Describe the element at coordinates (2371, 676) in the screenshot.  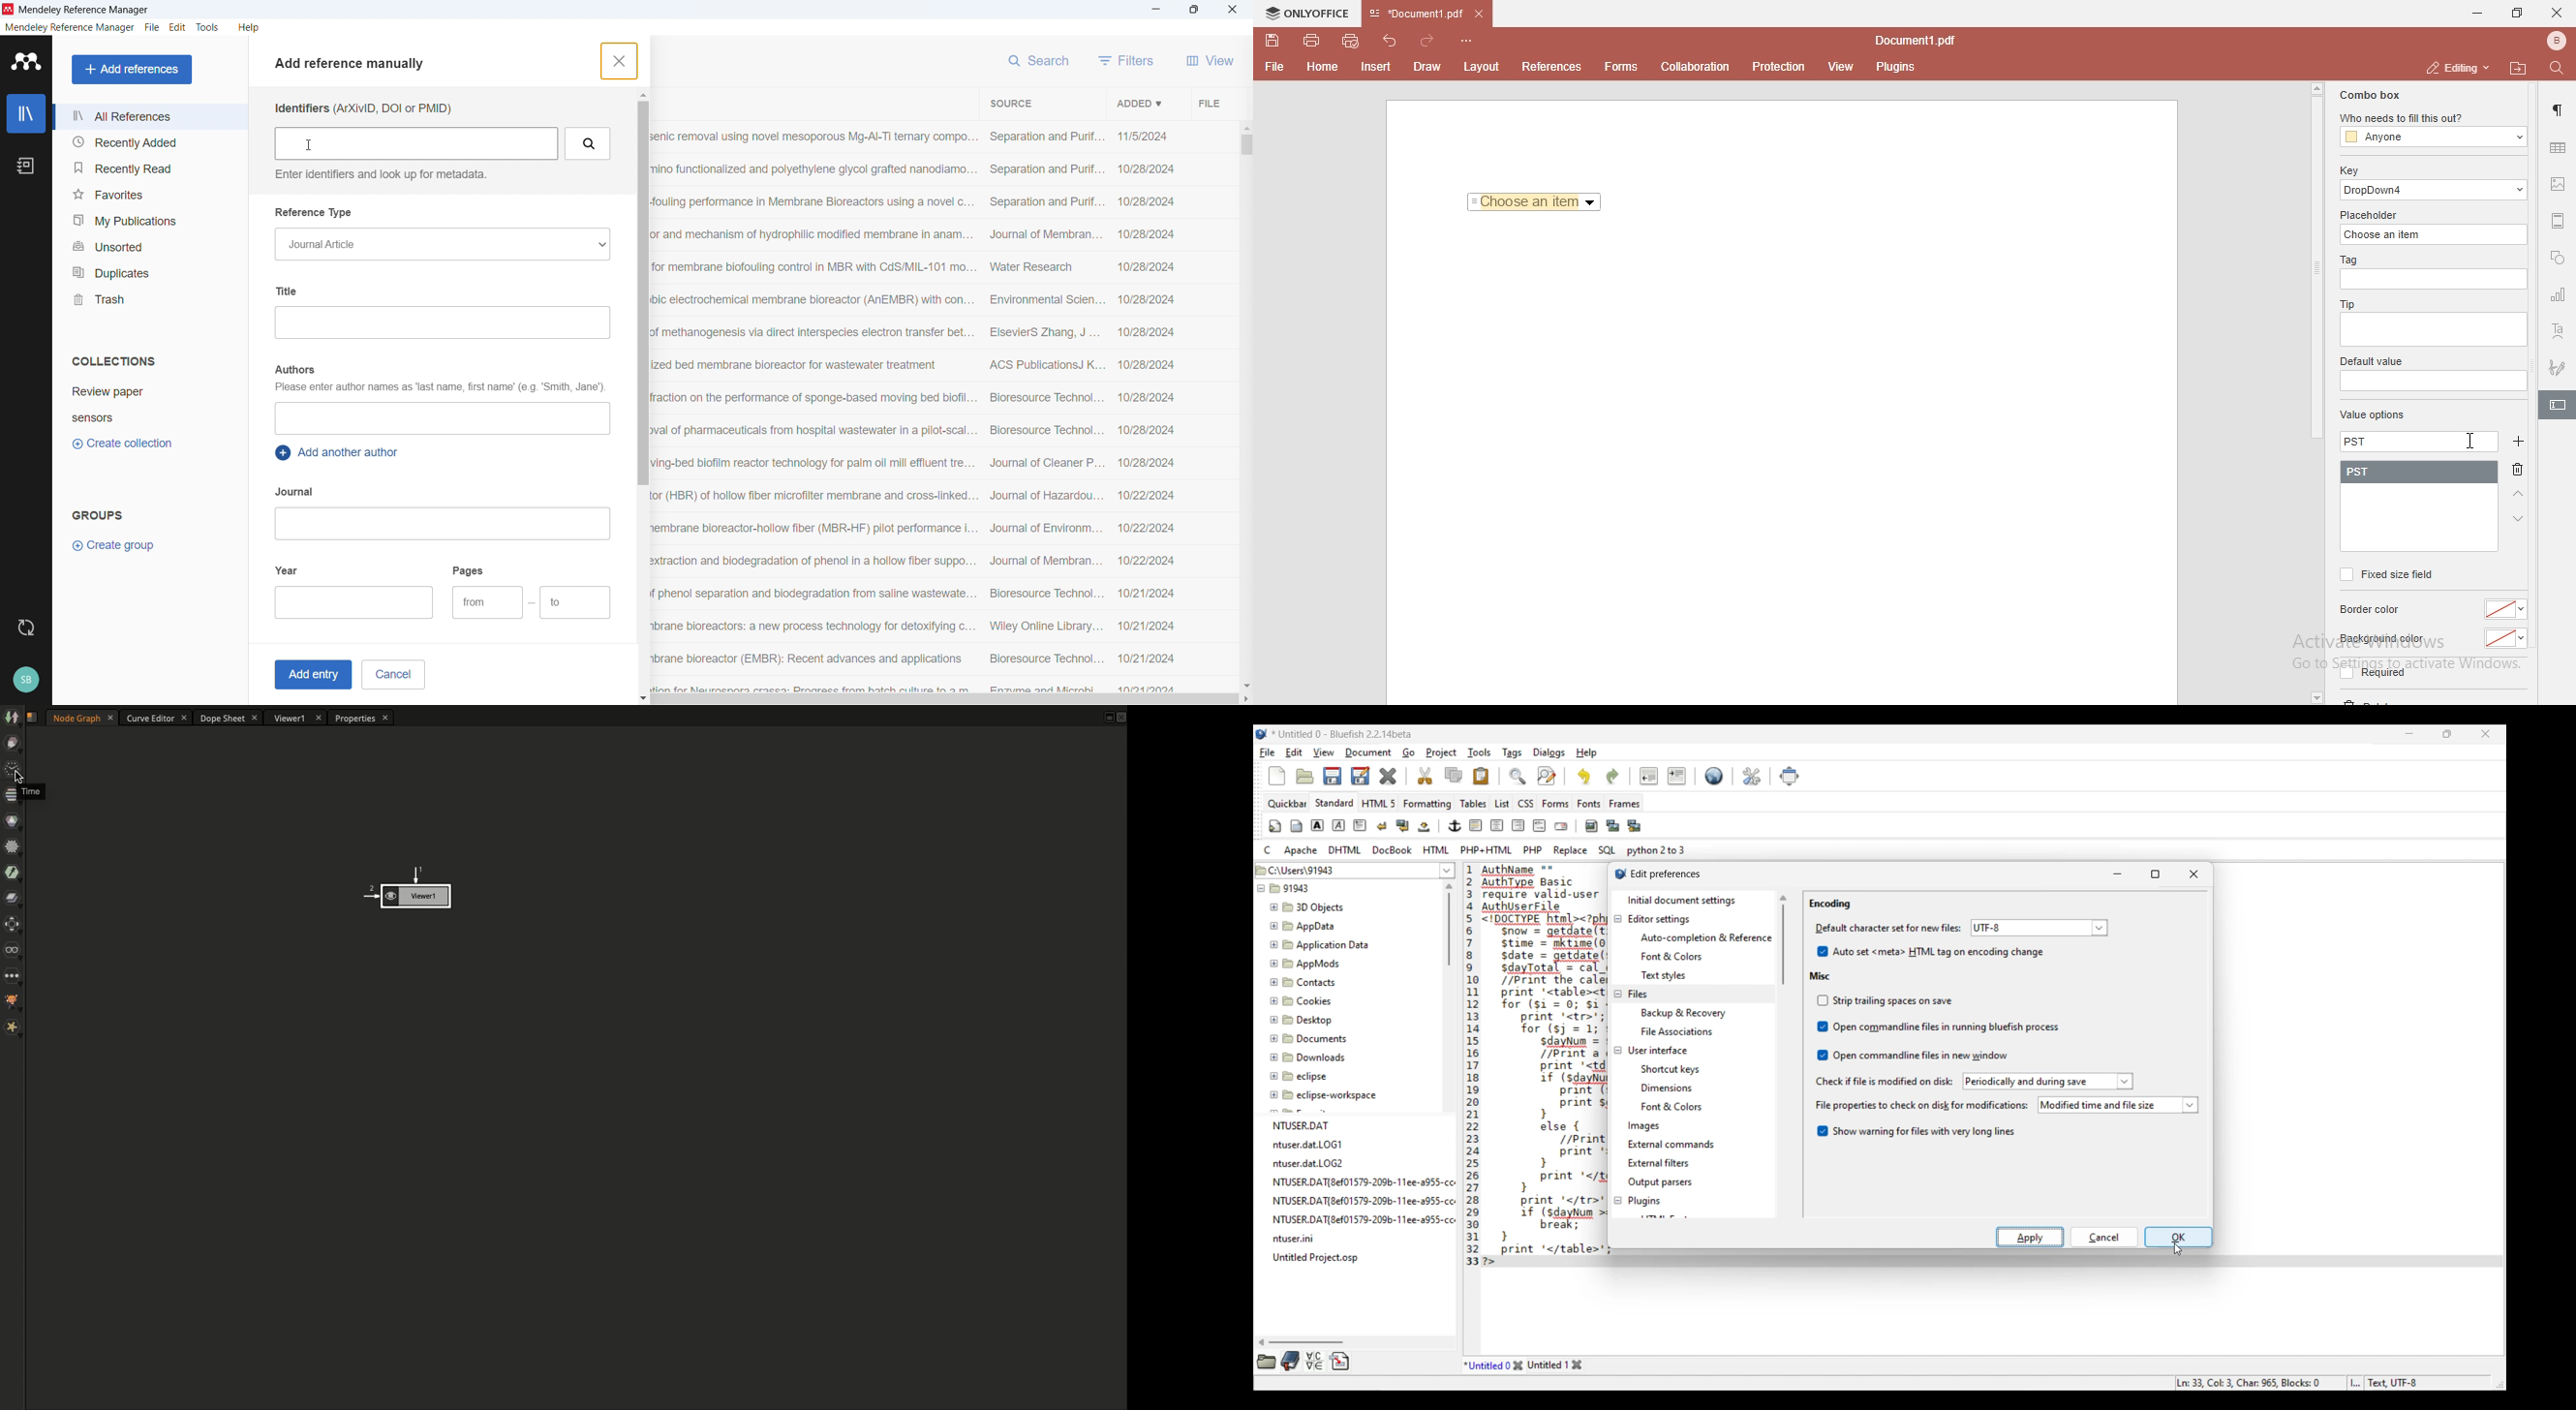
I see `required` at that location.